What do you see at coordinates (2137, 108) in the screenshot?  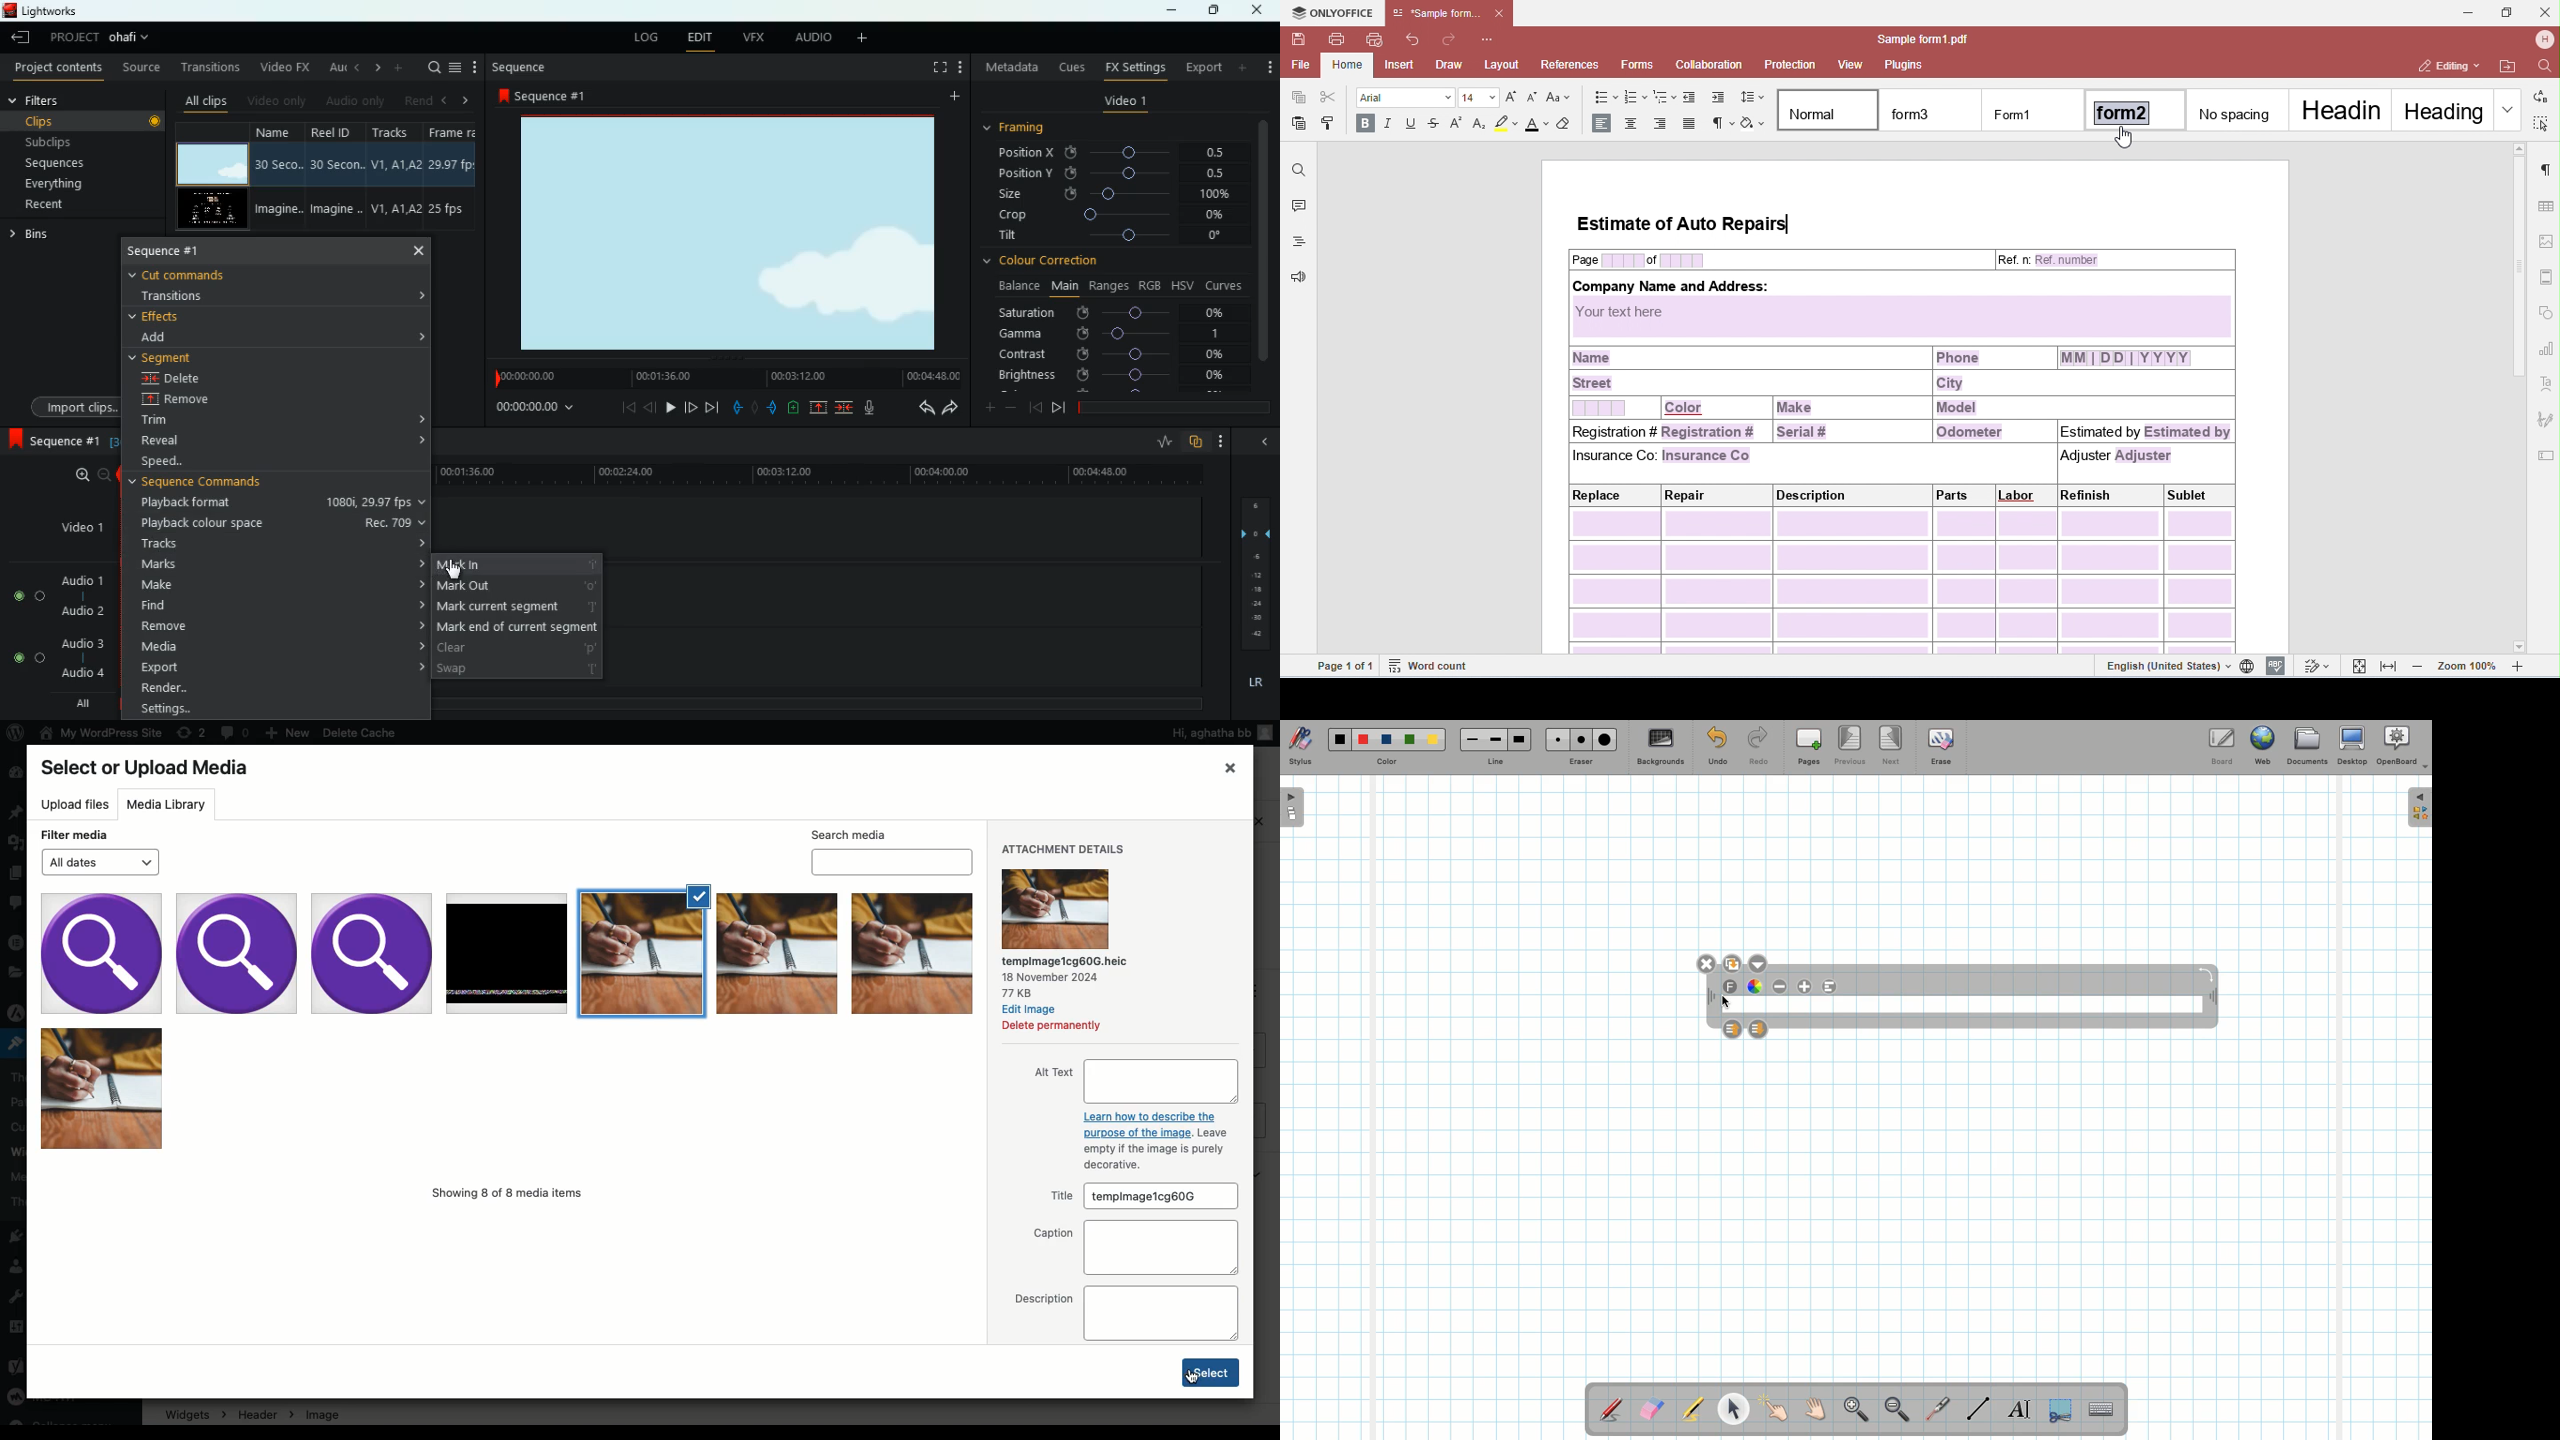 I see `form2` at bounding box center [2137, 108].